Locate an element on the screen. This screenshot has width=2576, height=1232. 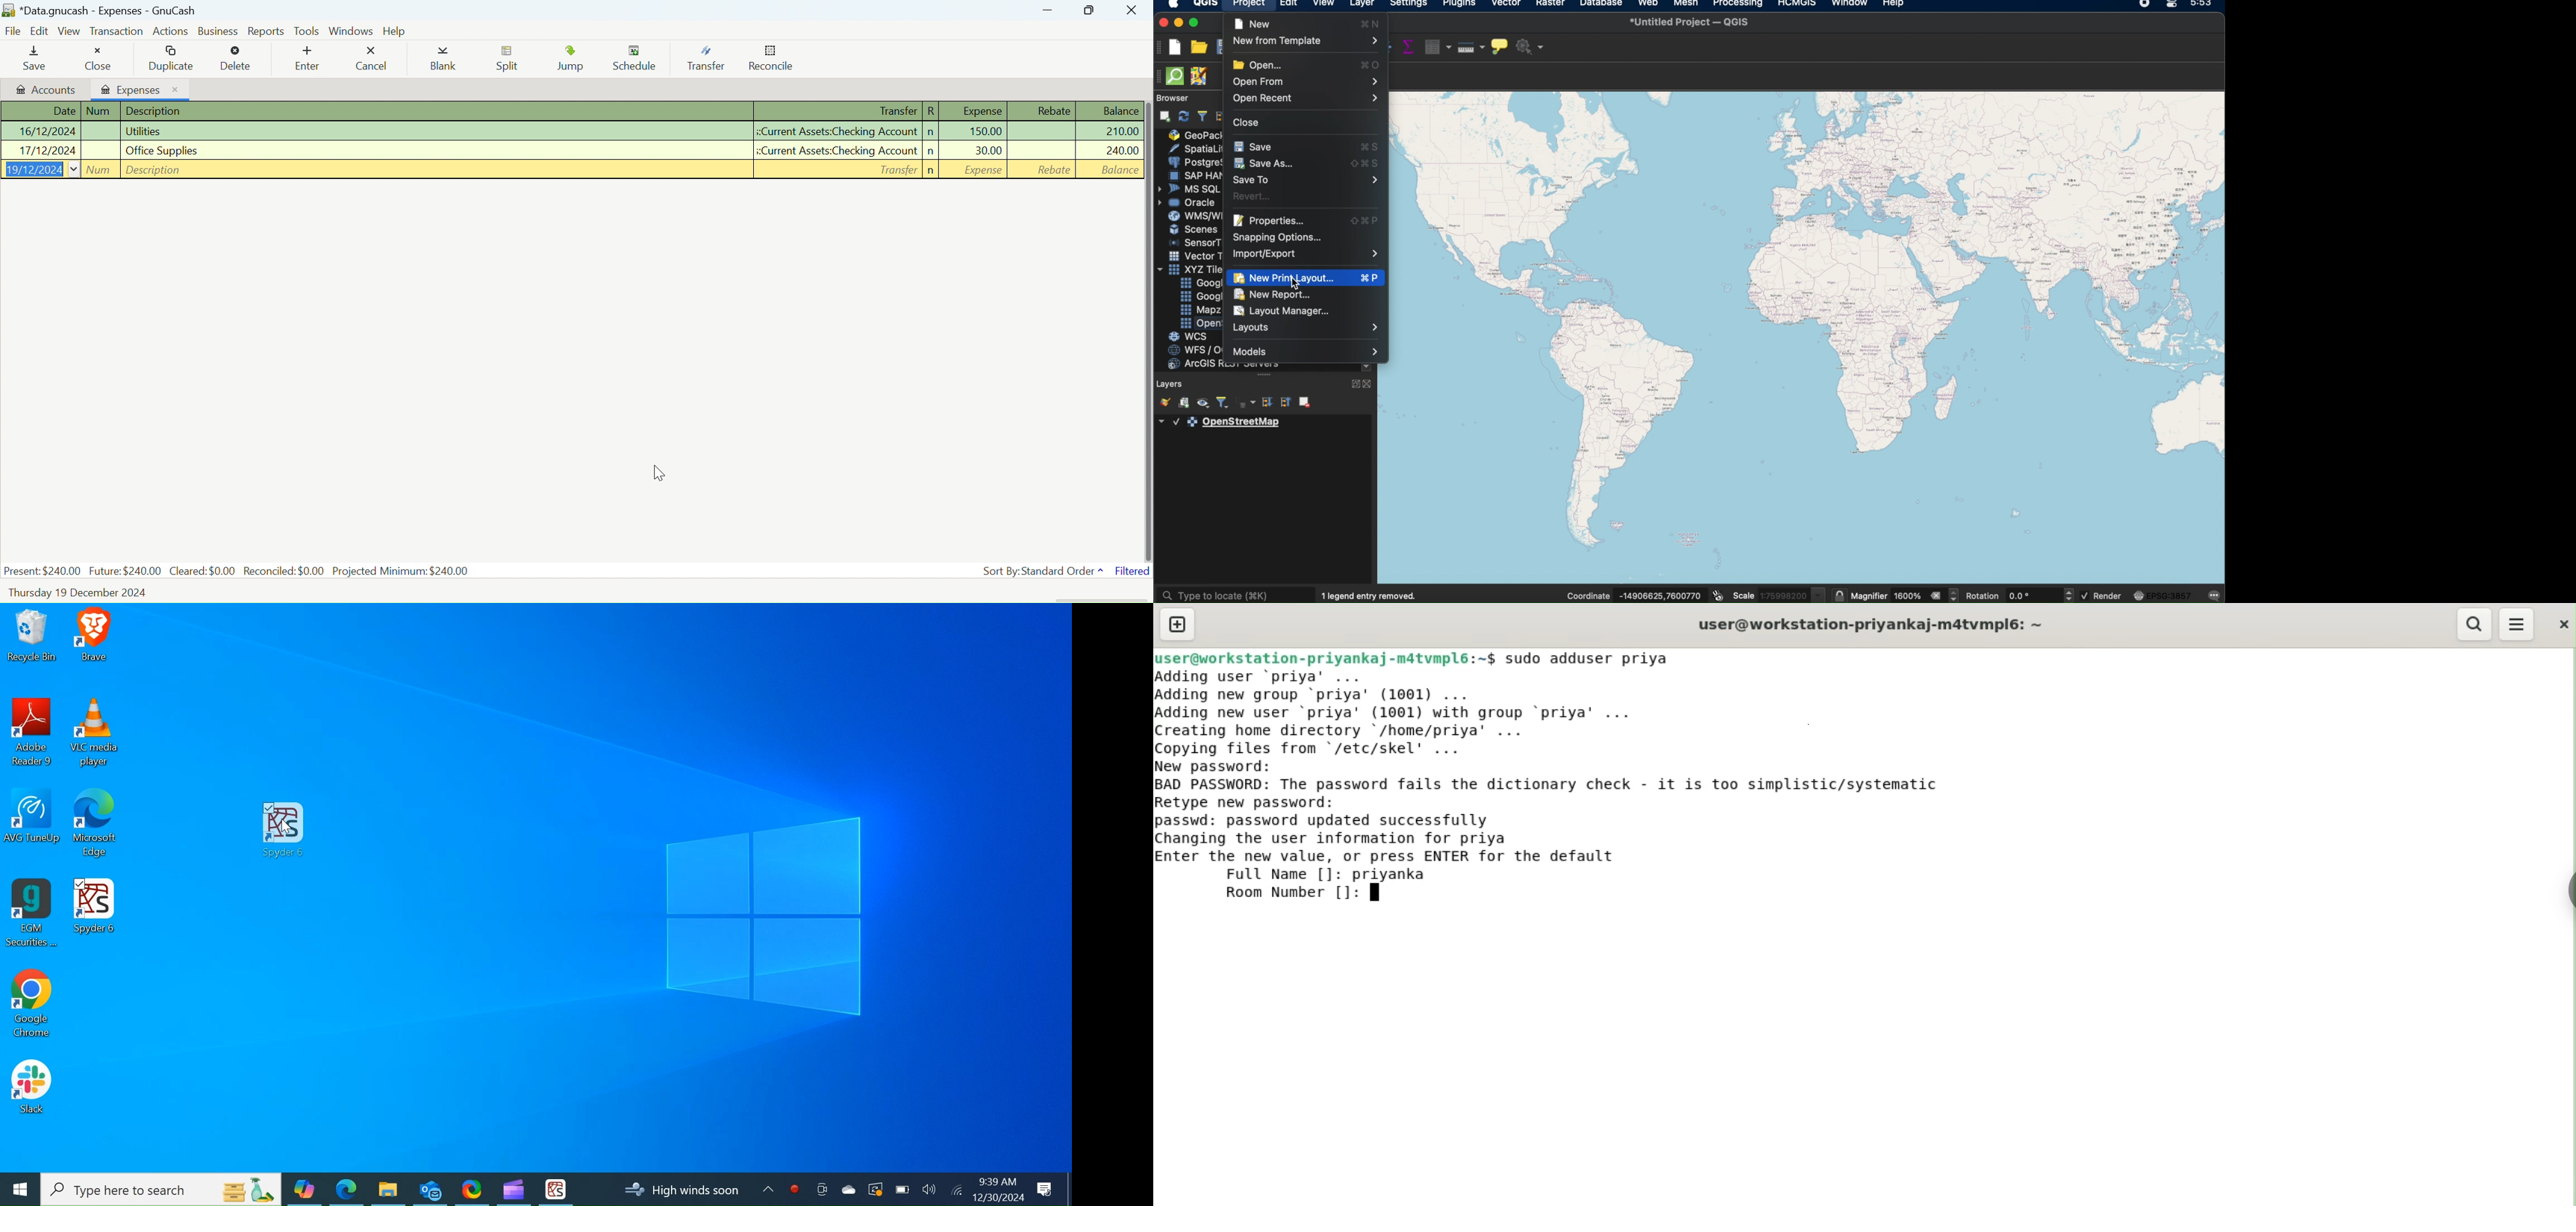
Restart Update is located at coordinates (874, 1189).